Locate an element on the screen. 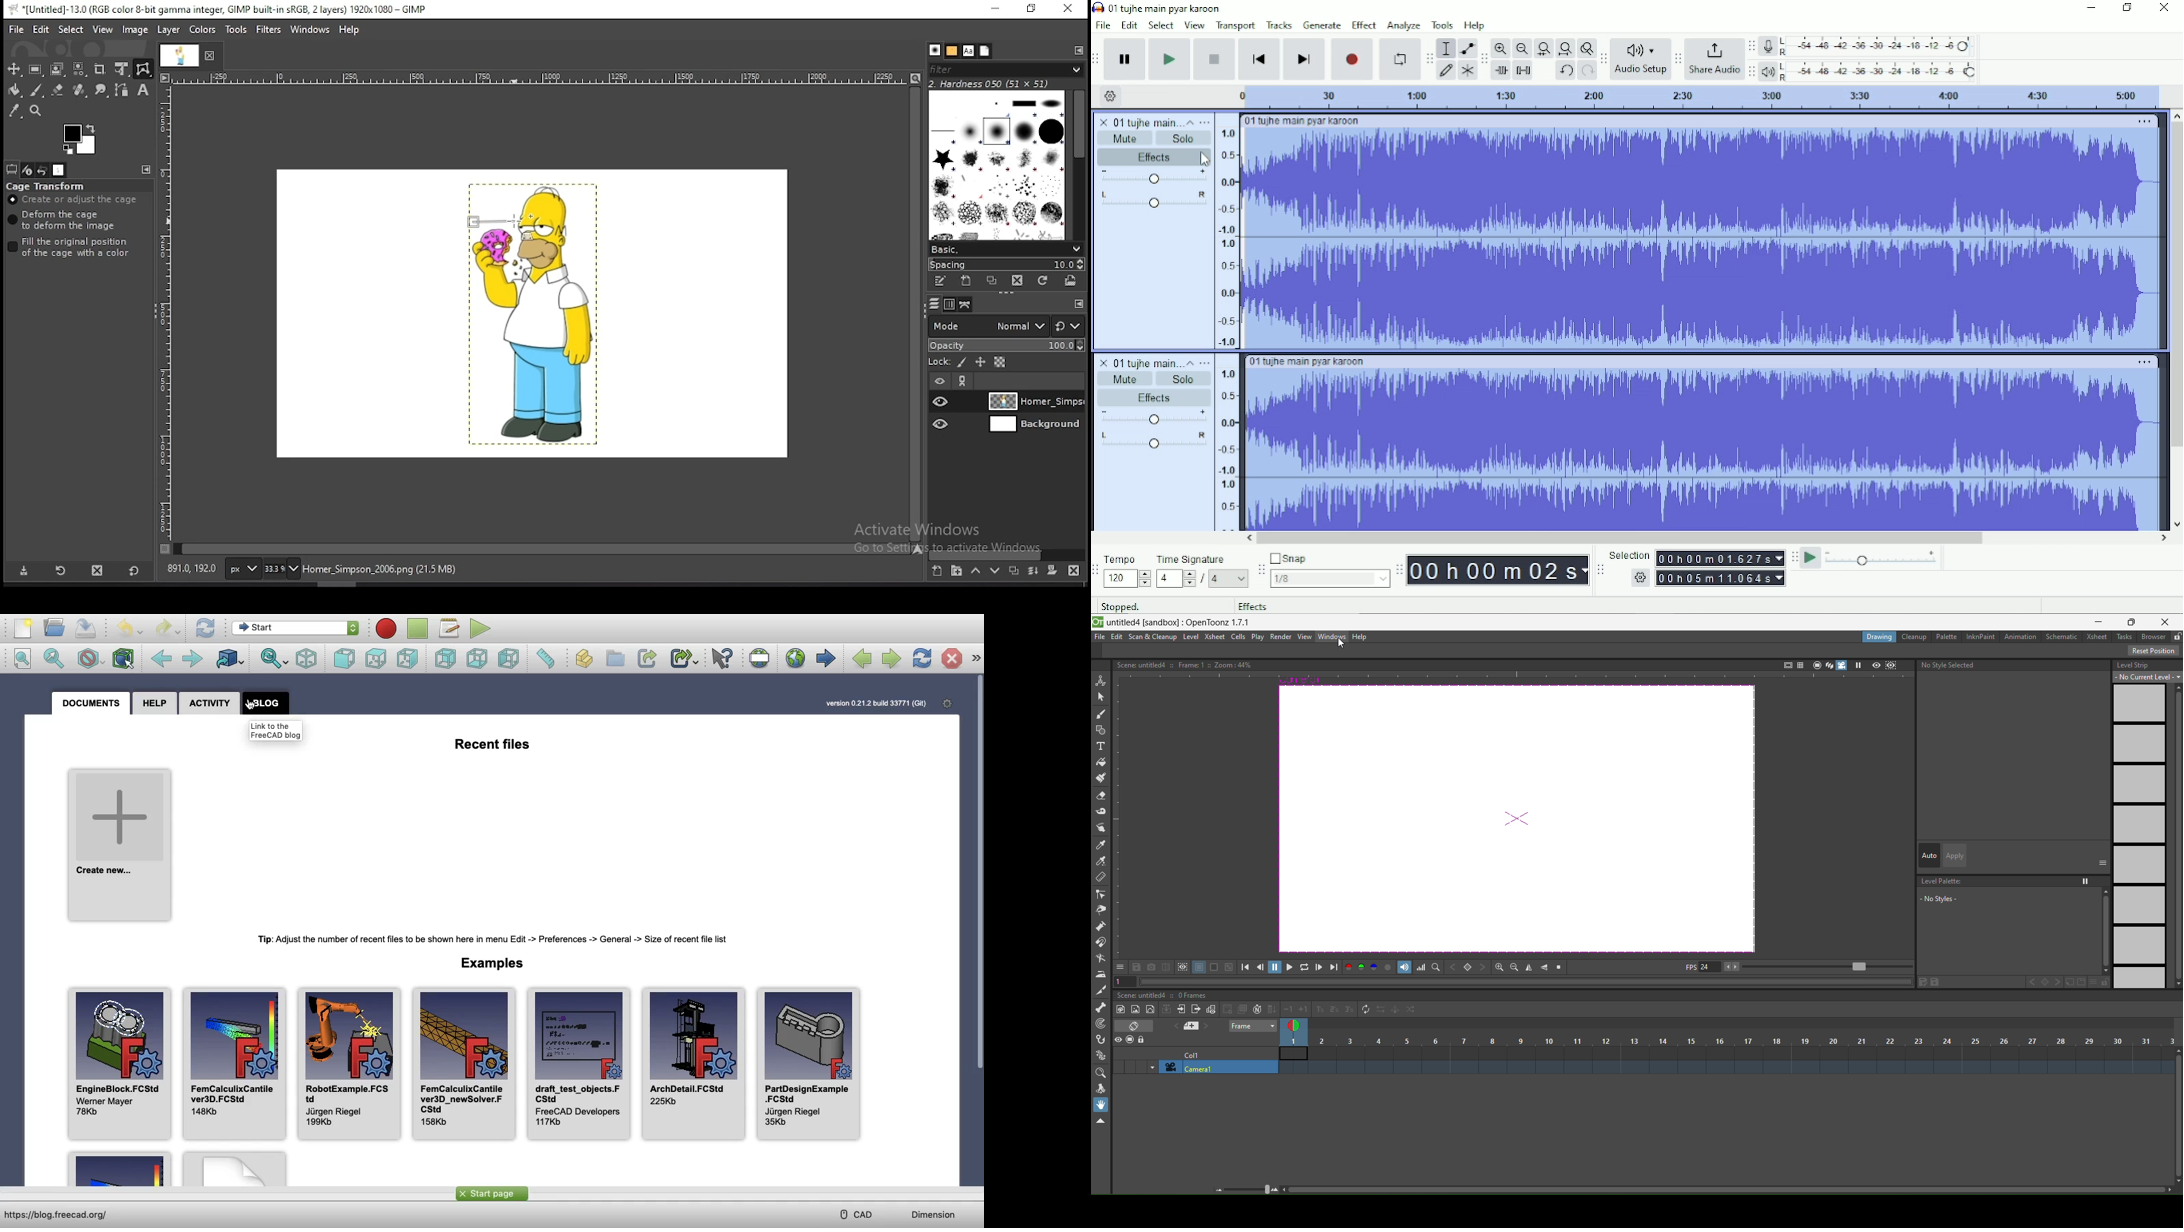  delete brush is located at coordinates (1019, 281).